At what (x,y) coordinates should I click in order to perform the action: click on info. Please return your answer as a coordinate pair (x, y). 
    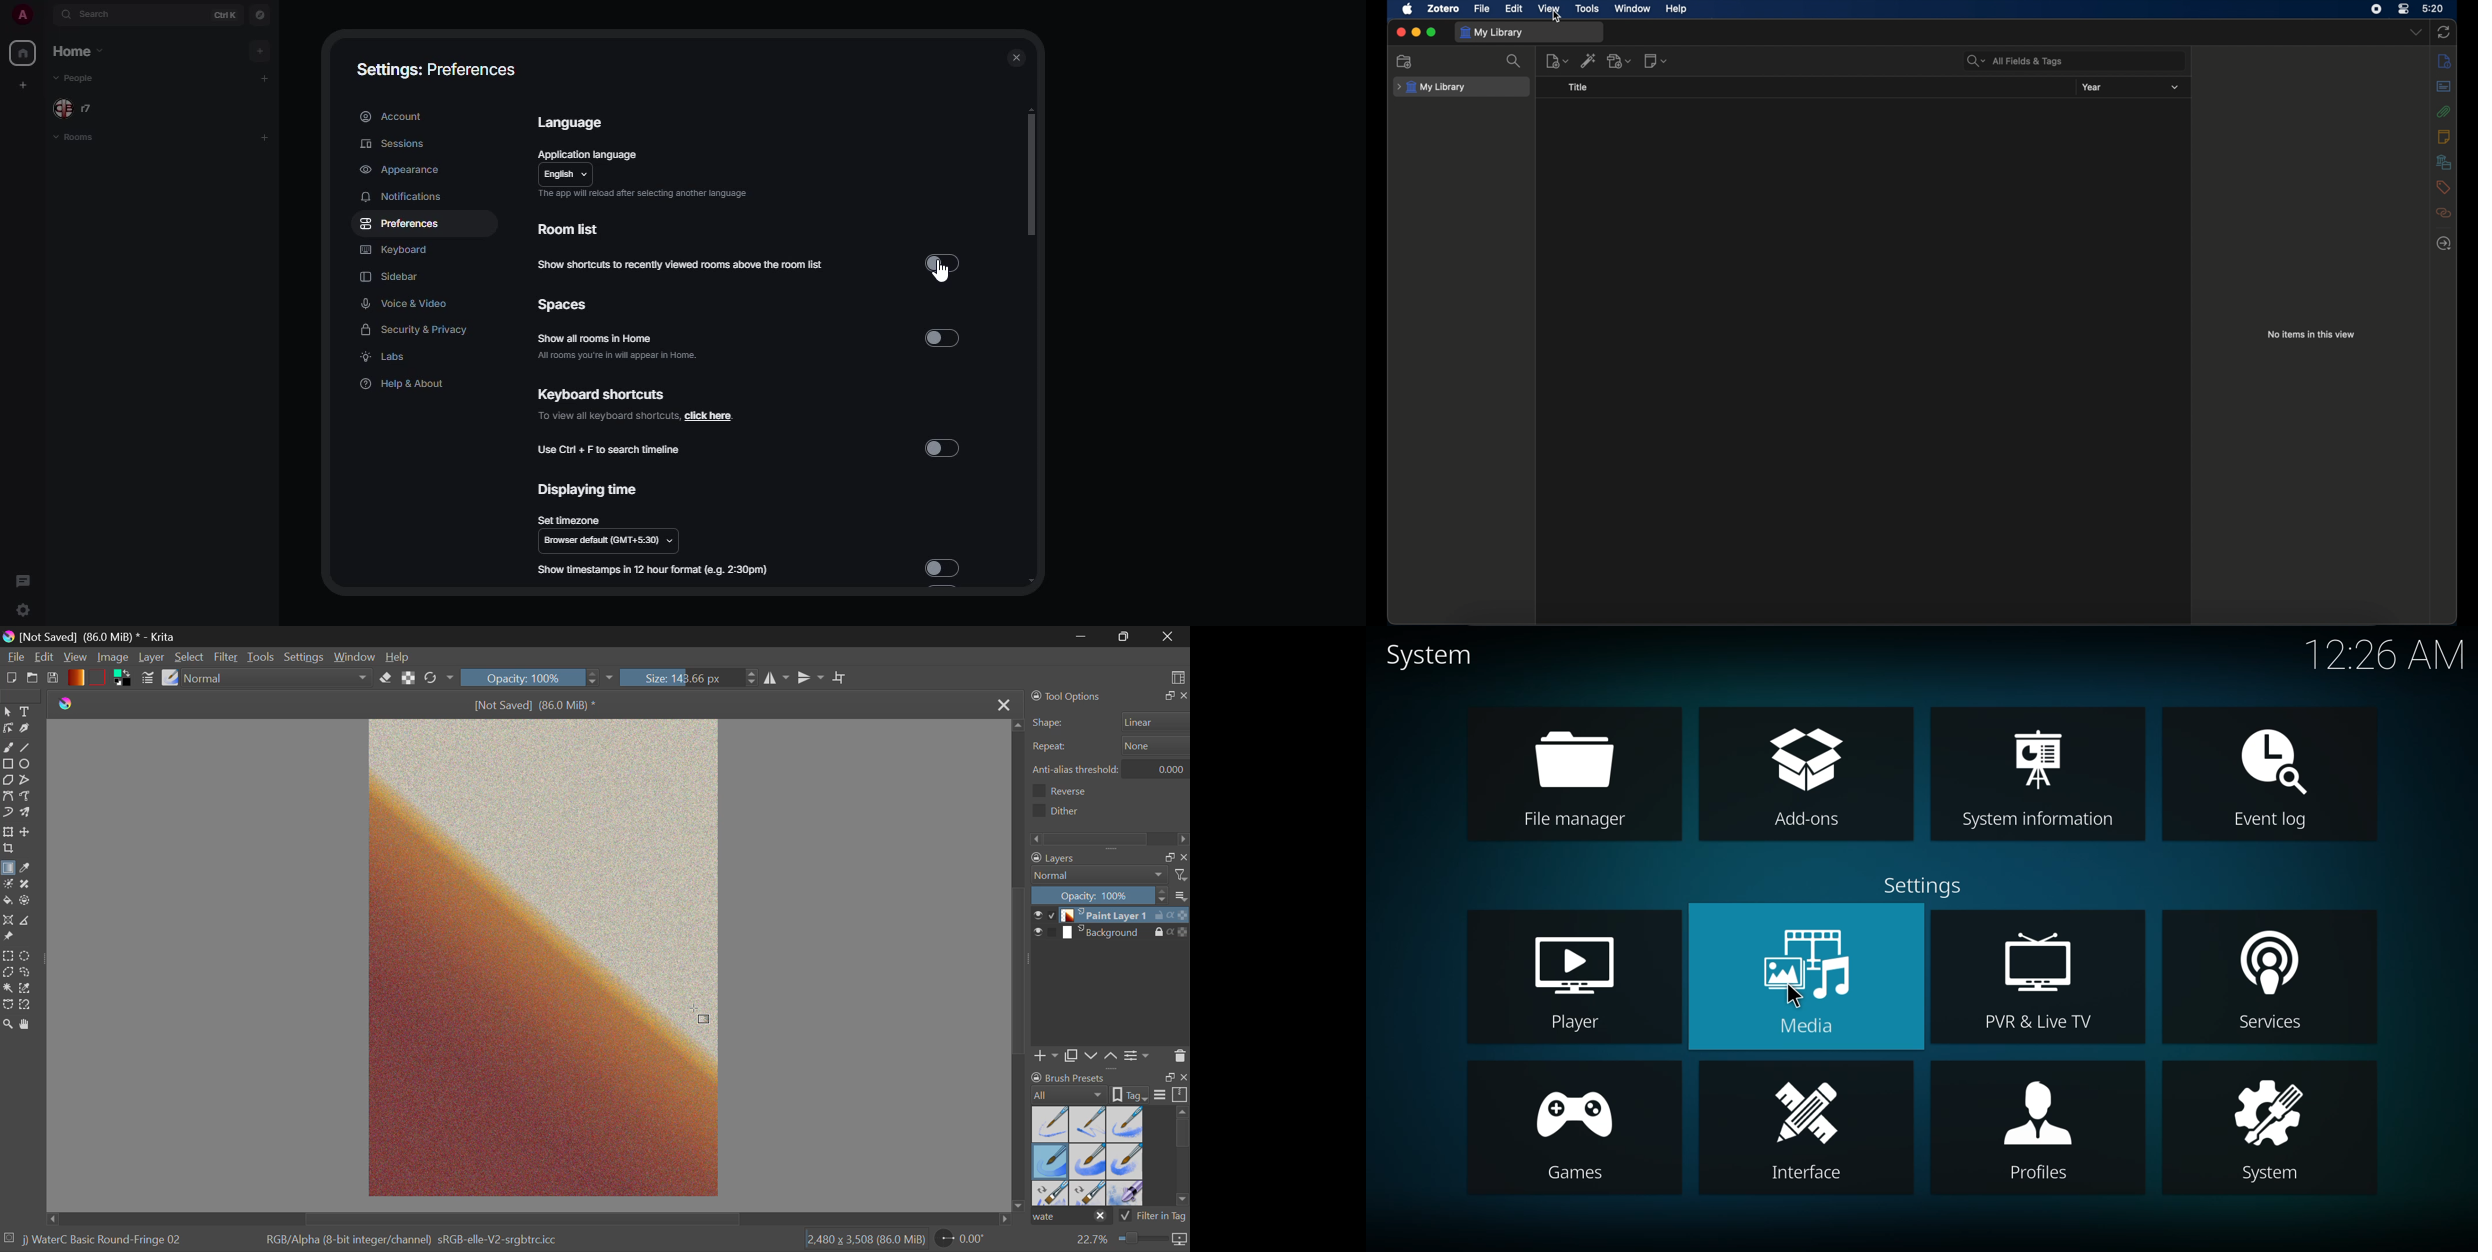
    Looking at the image, I should click on (2445, 61).